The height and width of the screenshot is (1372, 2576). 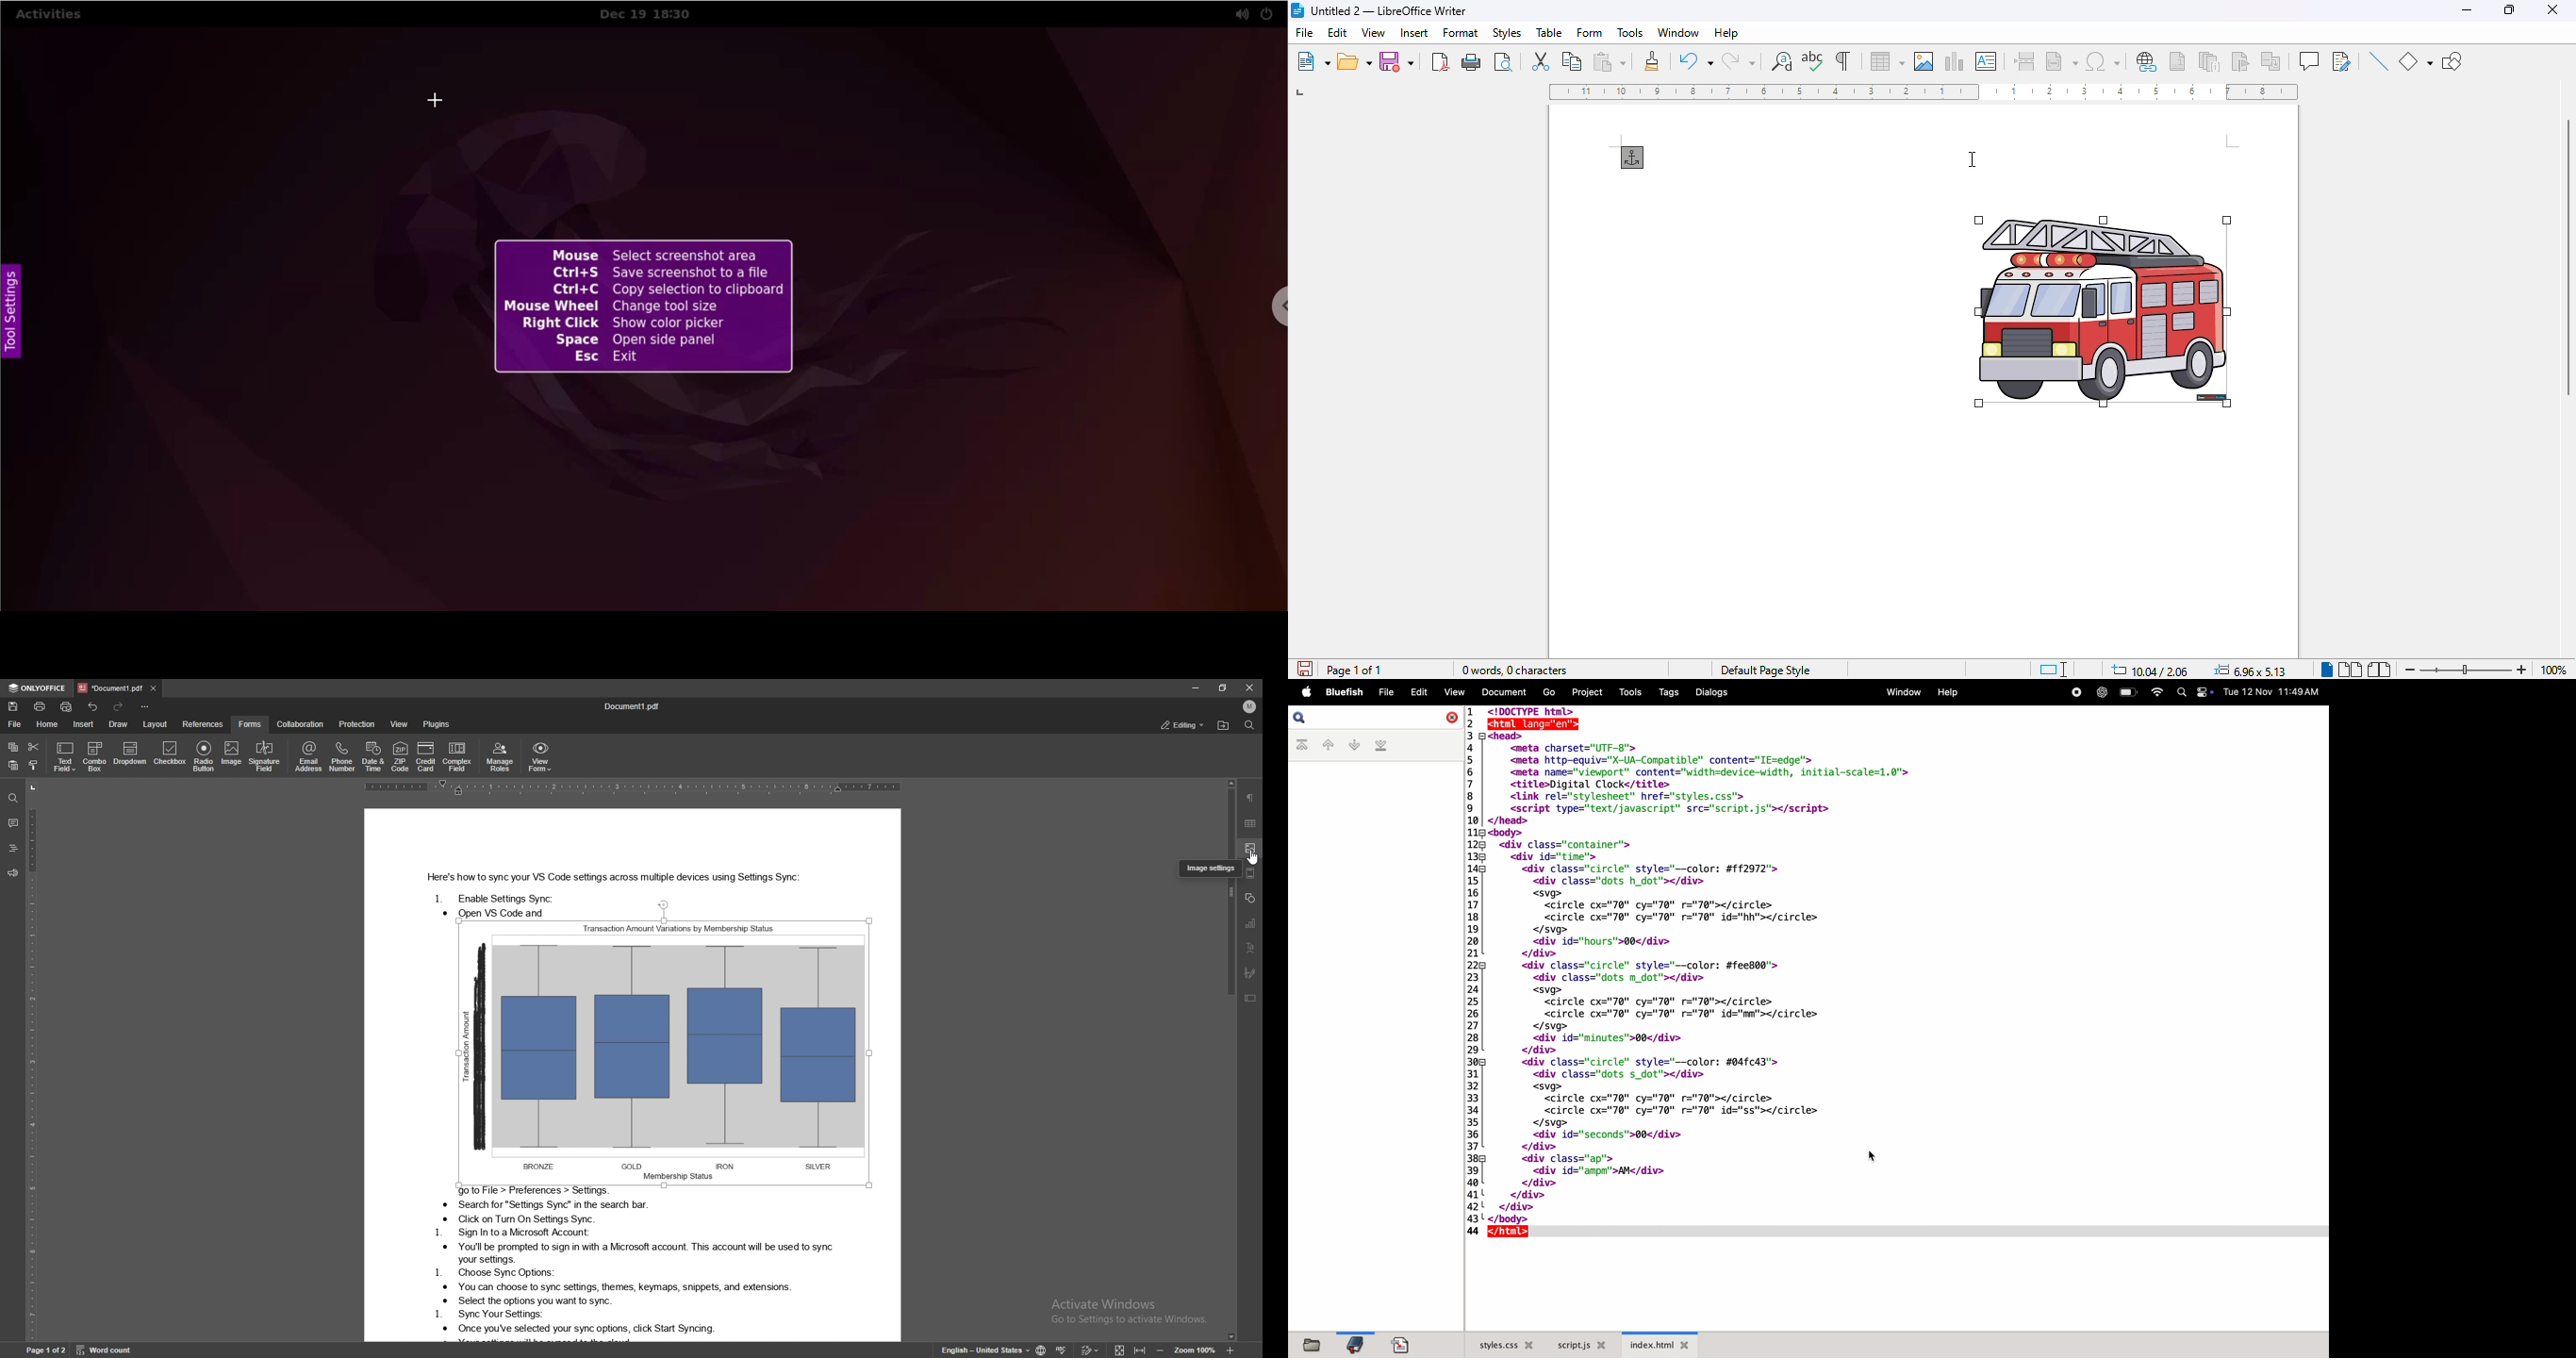 I want to click on tools, so click(x=1630, y=692).